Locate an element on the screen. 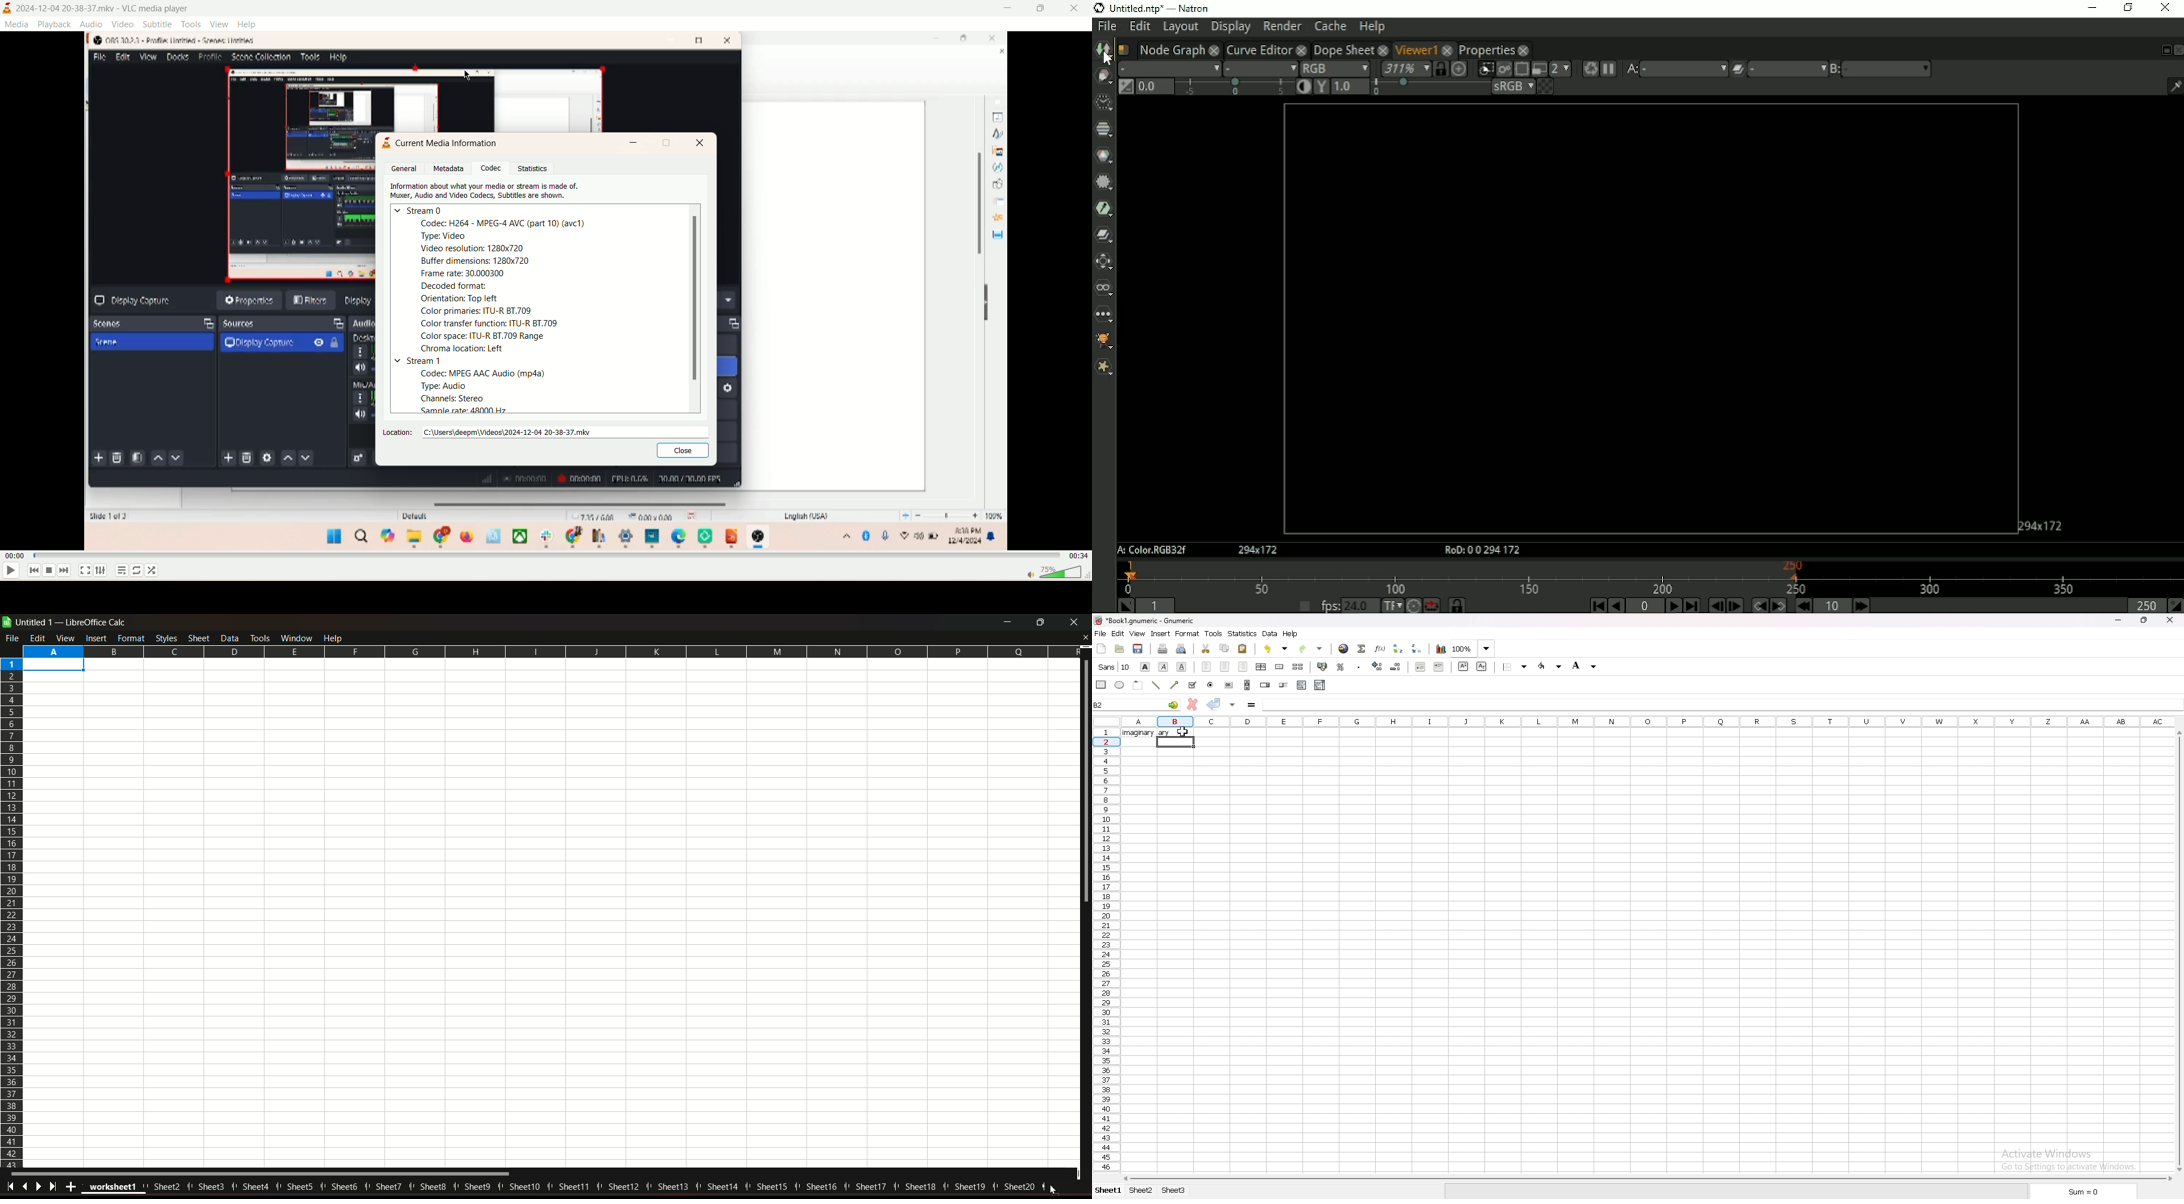 The width and height of the screenshot is (2184, 1204). playback is located at coordinates (53, 25).